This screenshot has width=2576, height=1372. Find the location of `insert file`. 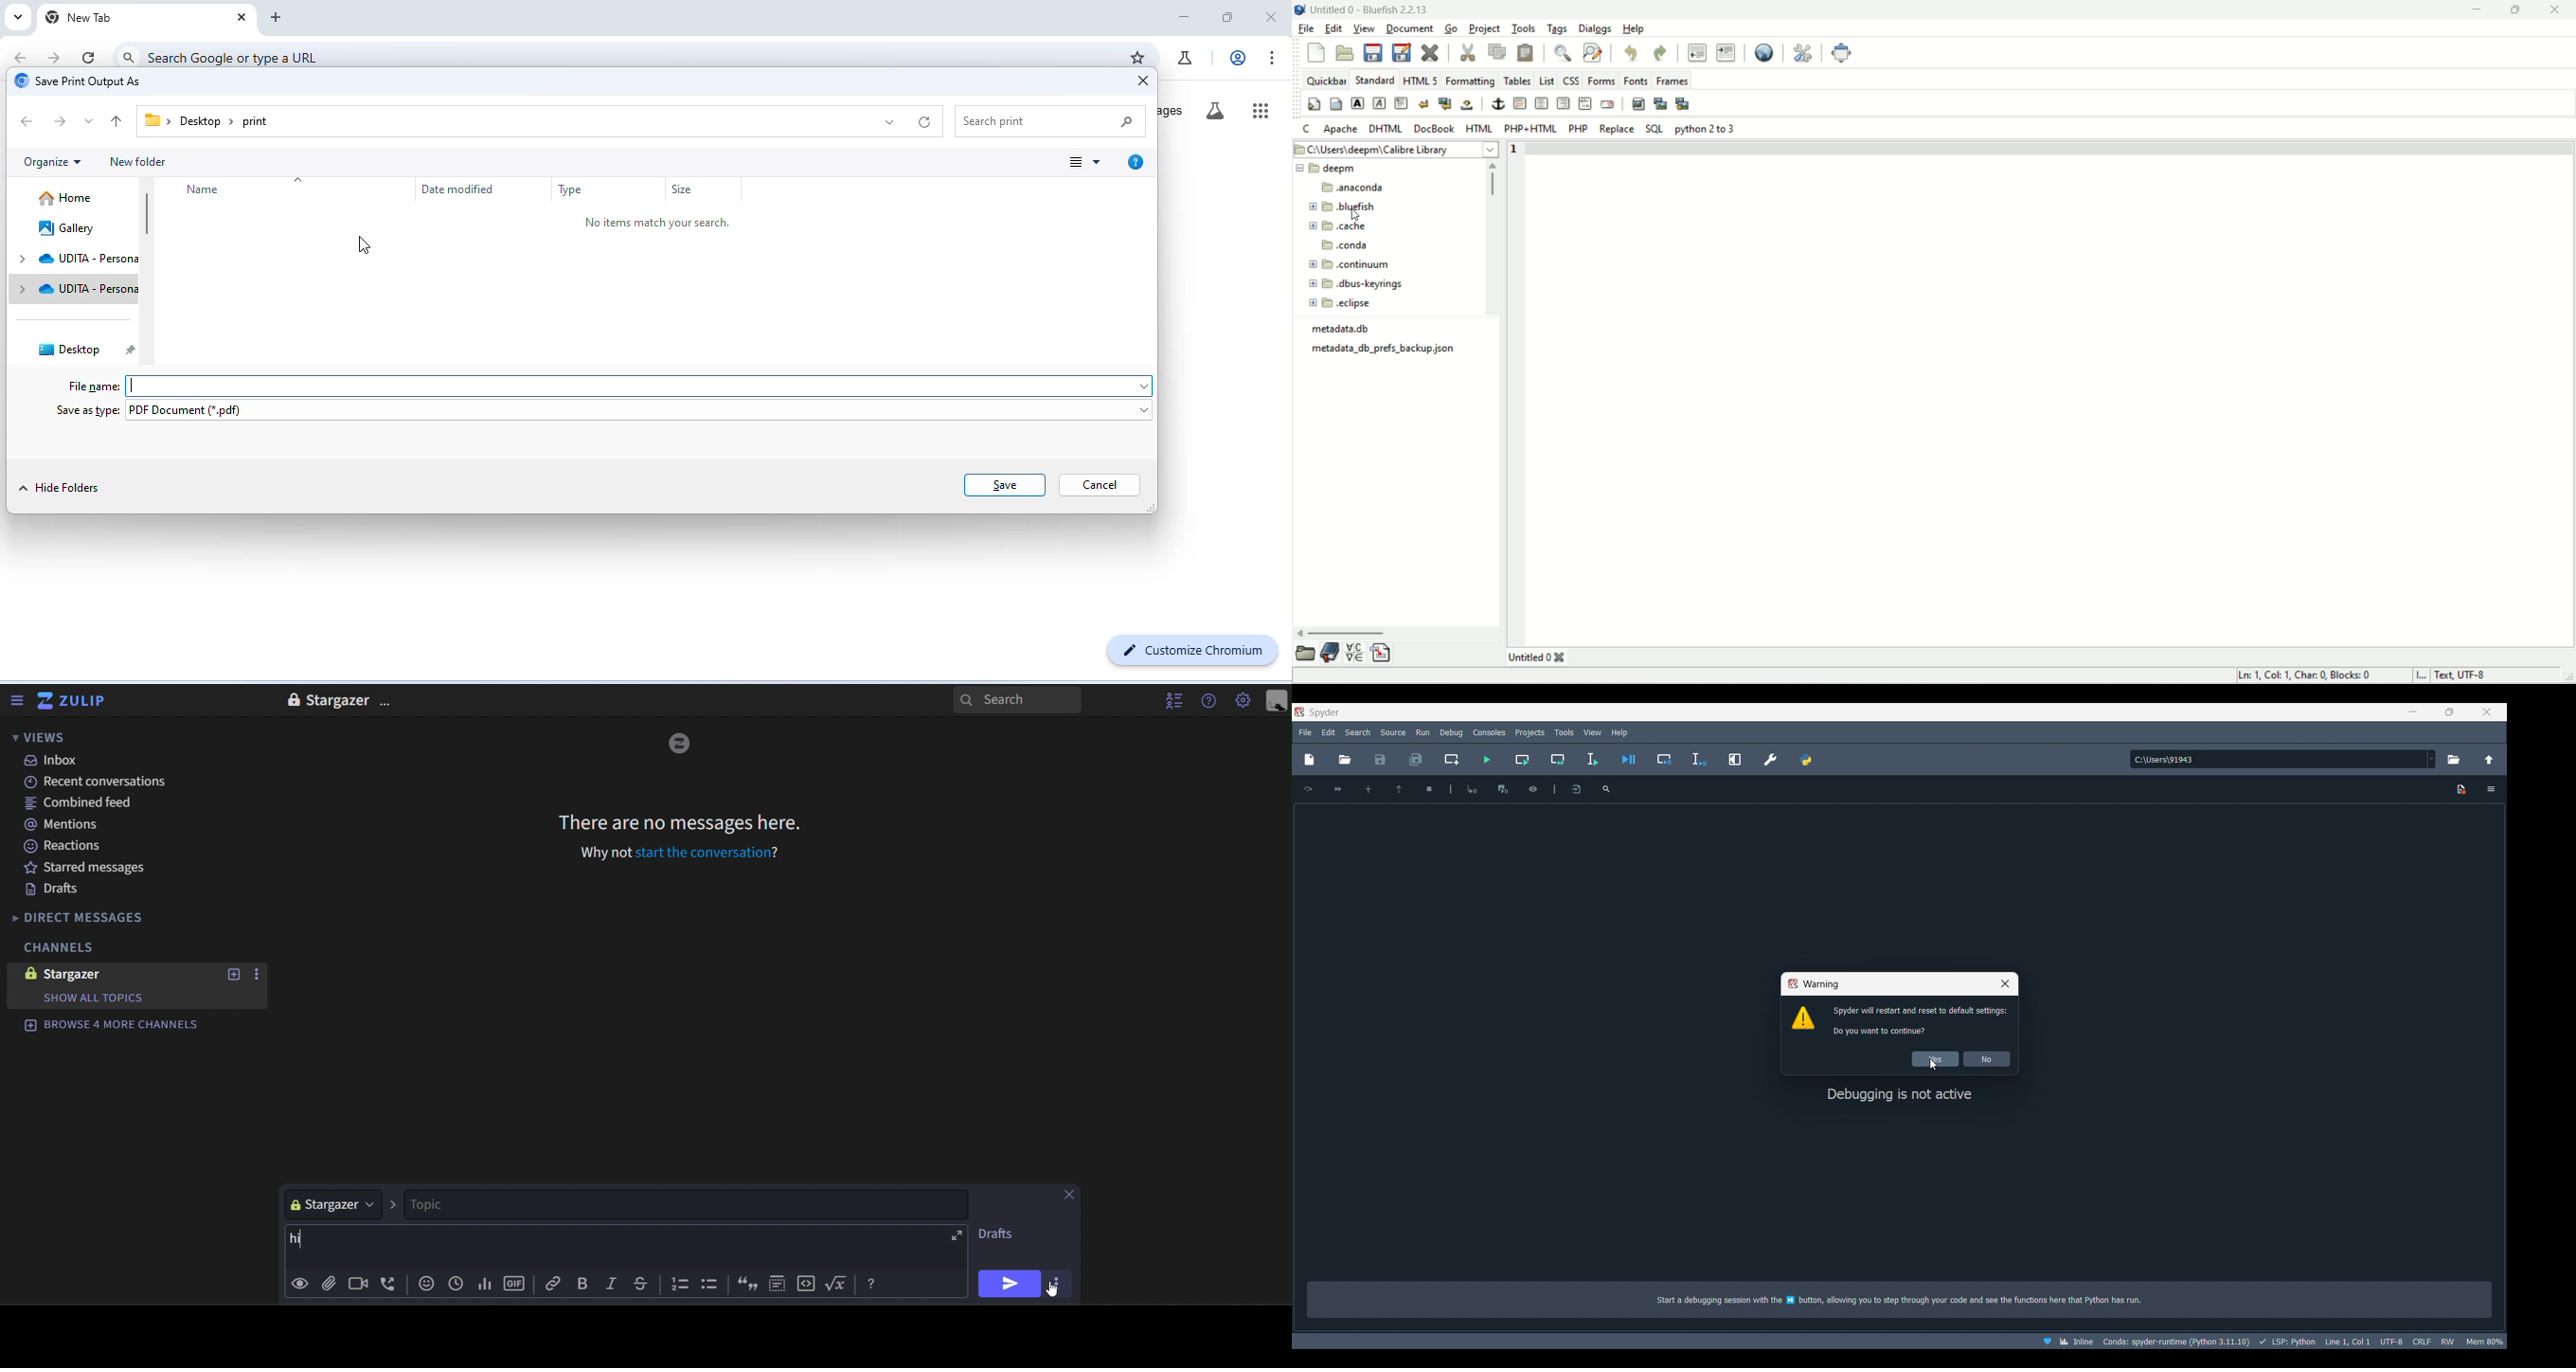

insert file is located at coordinates (1381, 652).